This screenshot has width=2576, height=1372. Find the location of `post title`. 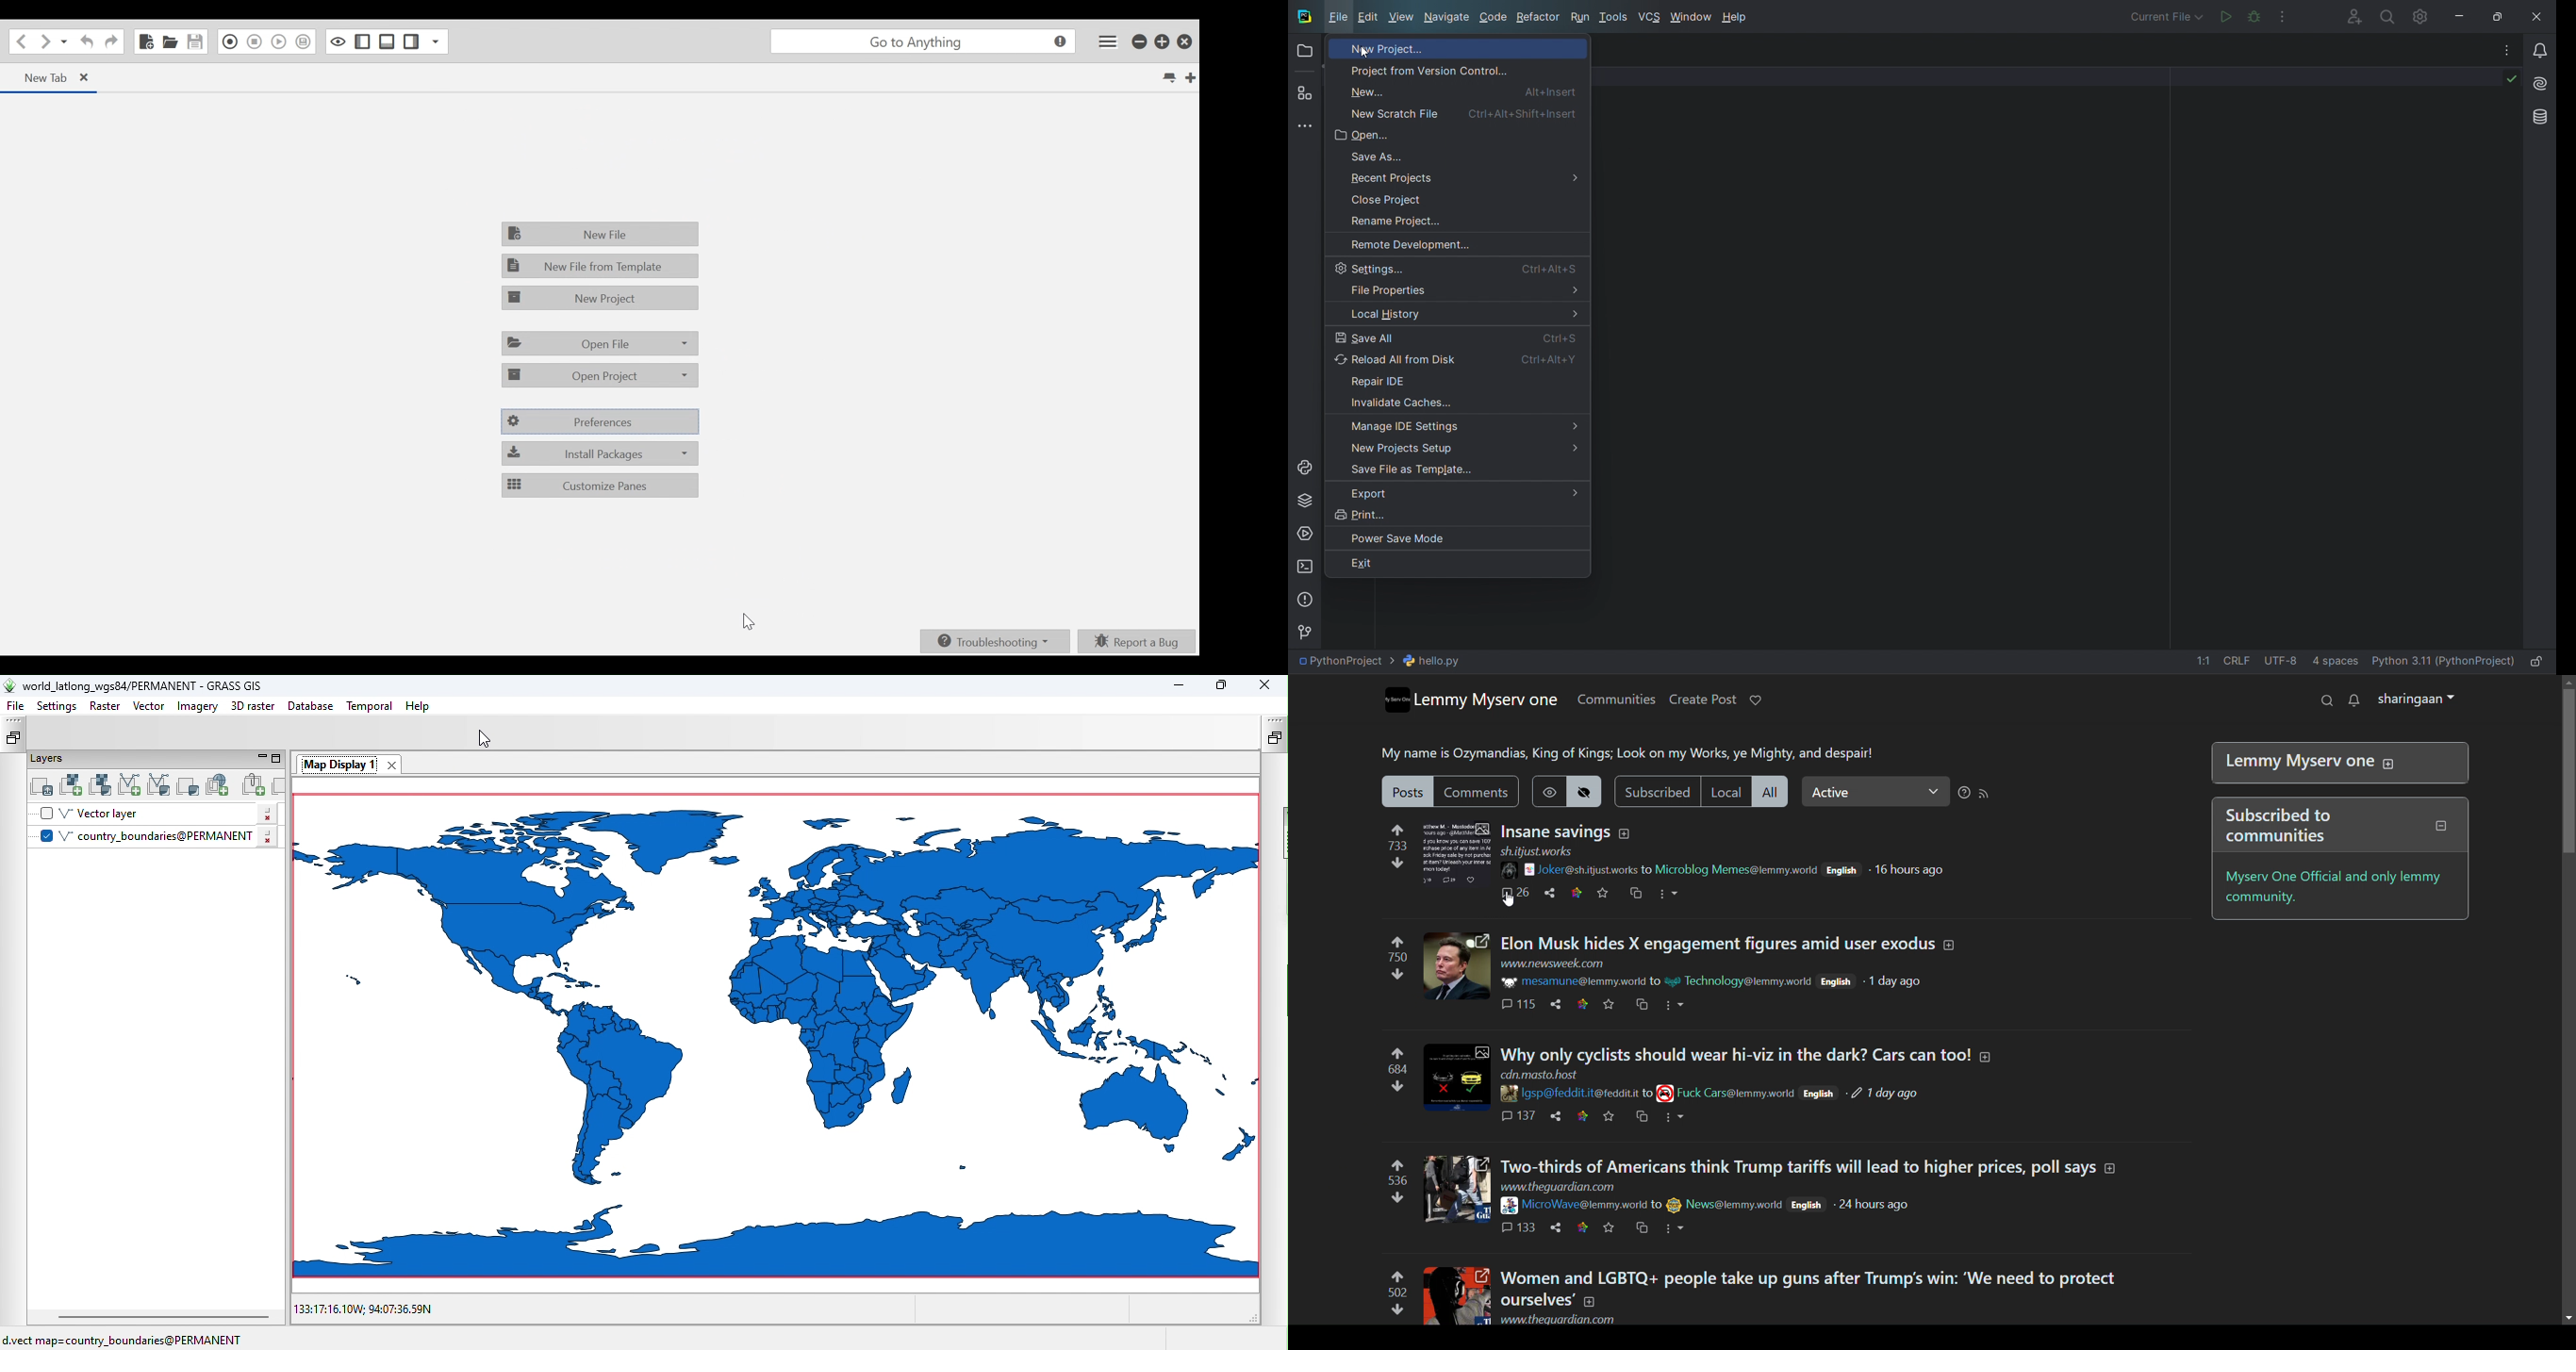

post title is located at coordinates (1736, 1055).